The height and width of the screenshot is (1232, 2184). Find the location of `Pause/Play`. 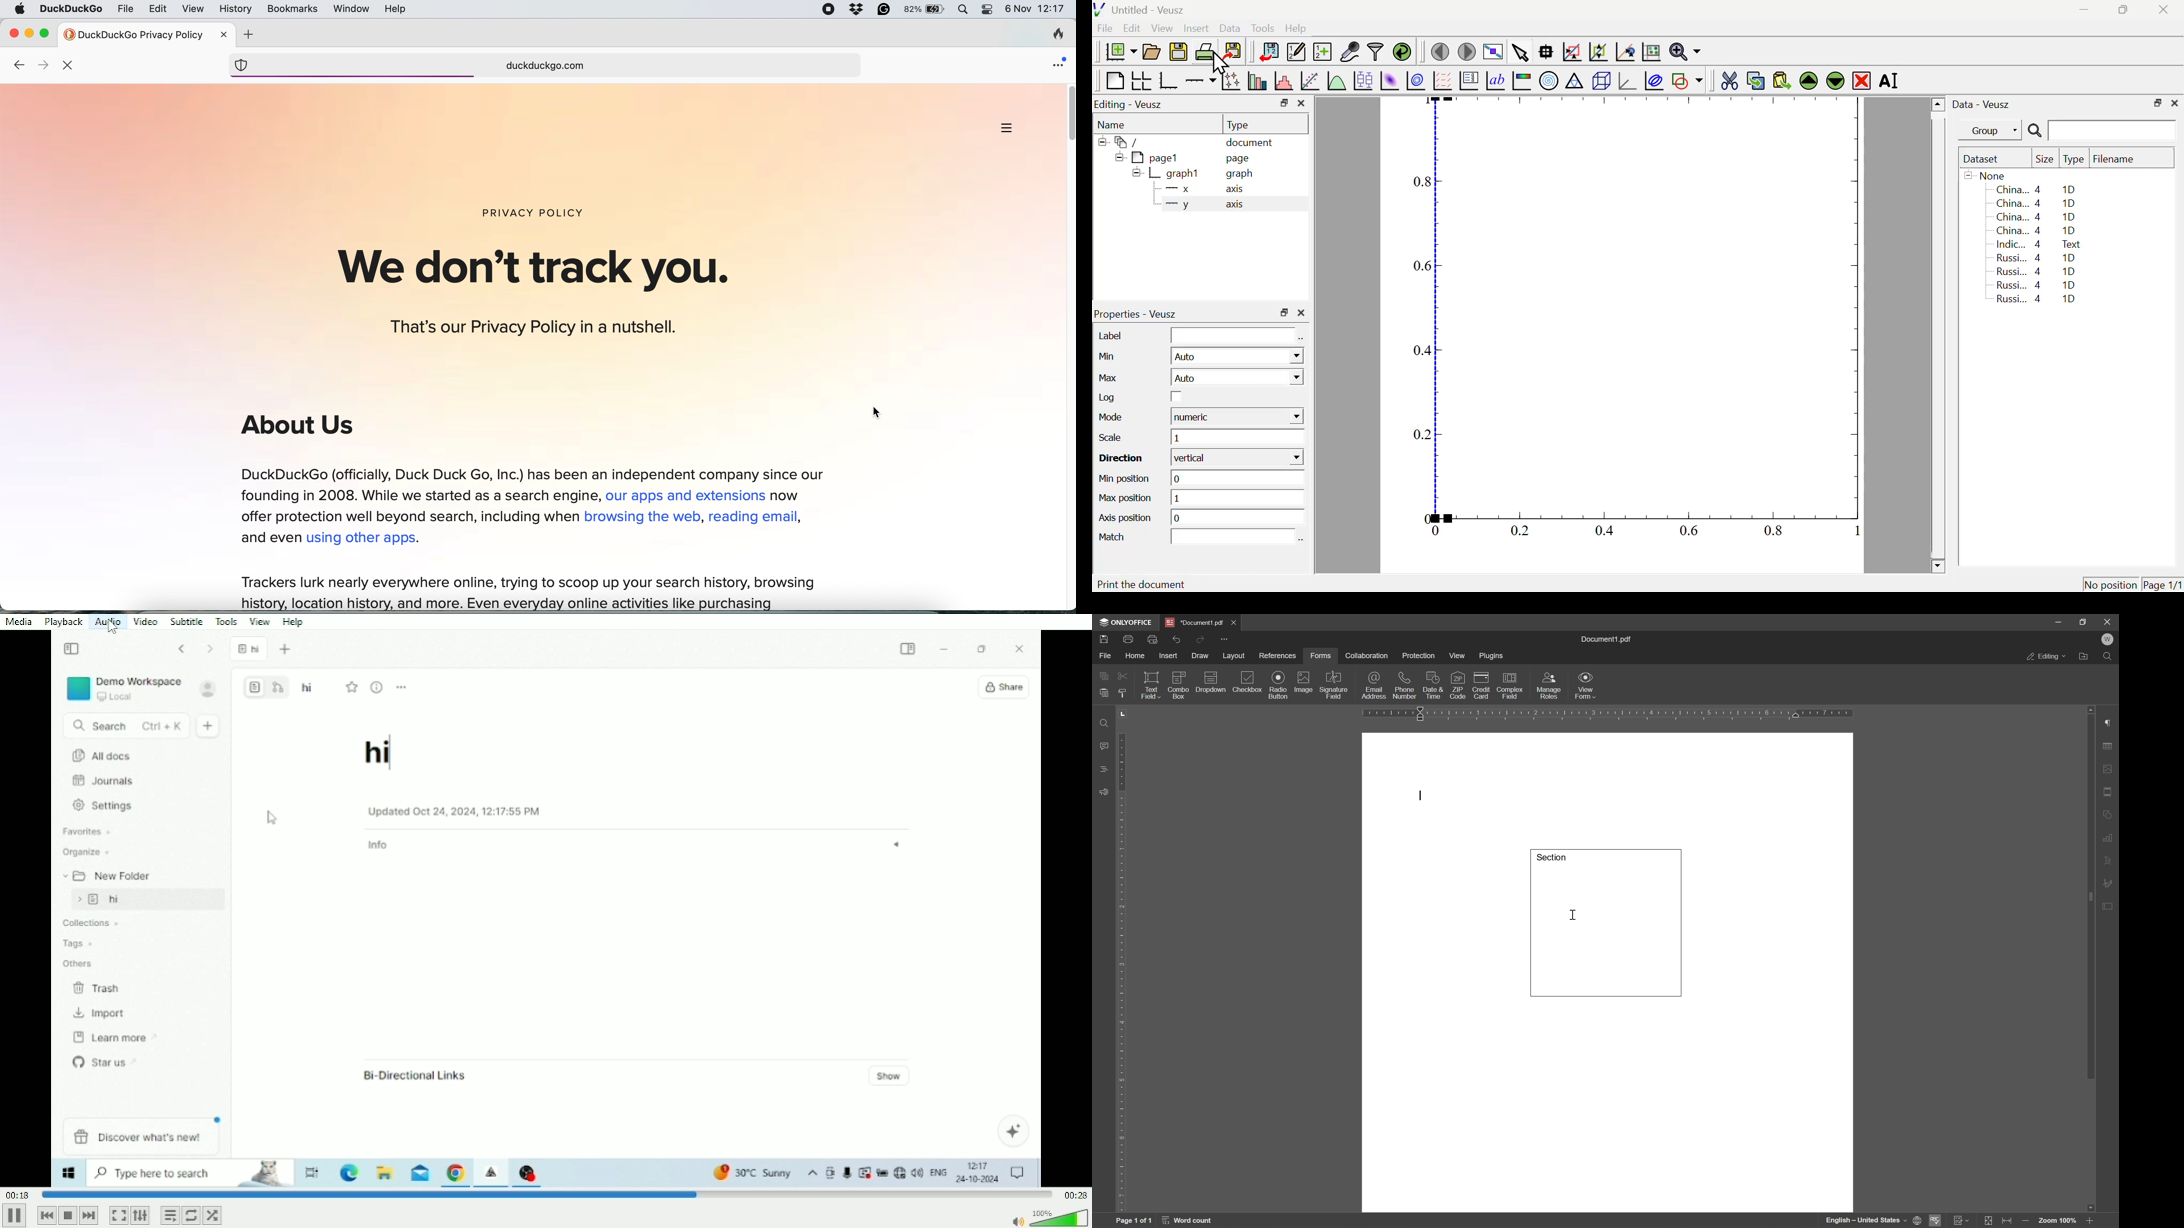

Pause/Play is located at coordinates (15, 1215).